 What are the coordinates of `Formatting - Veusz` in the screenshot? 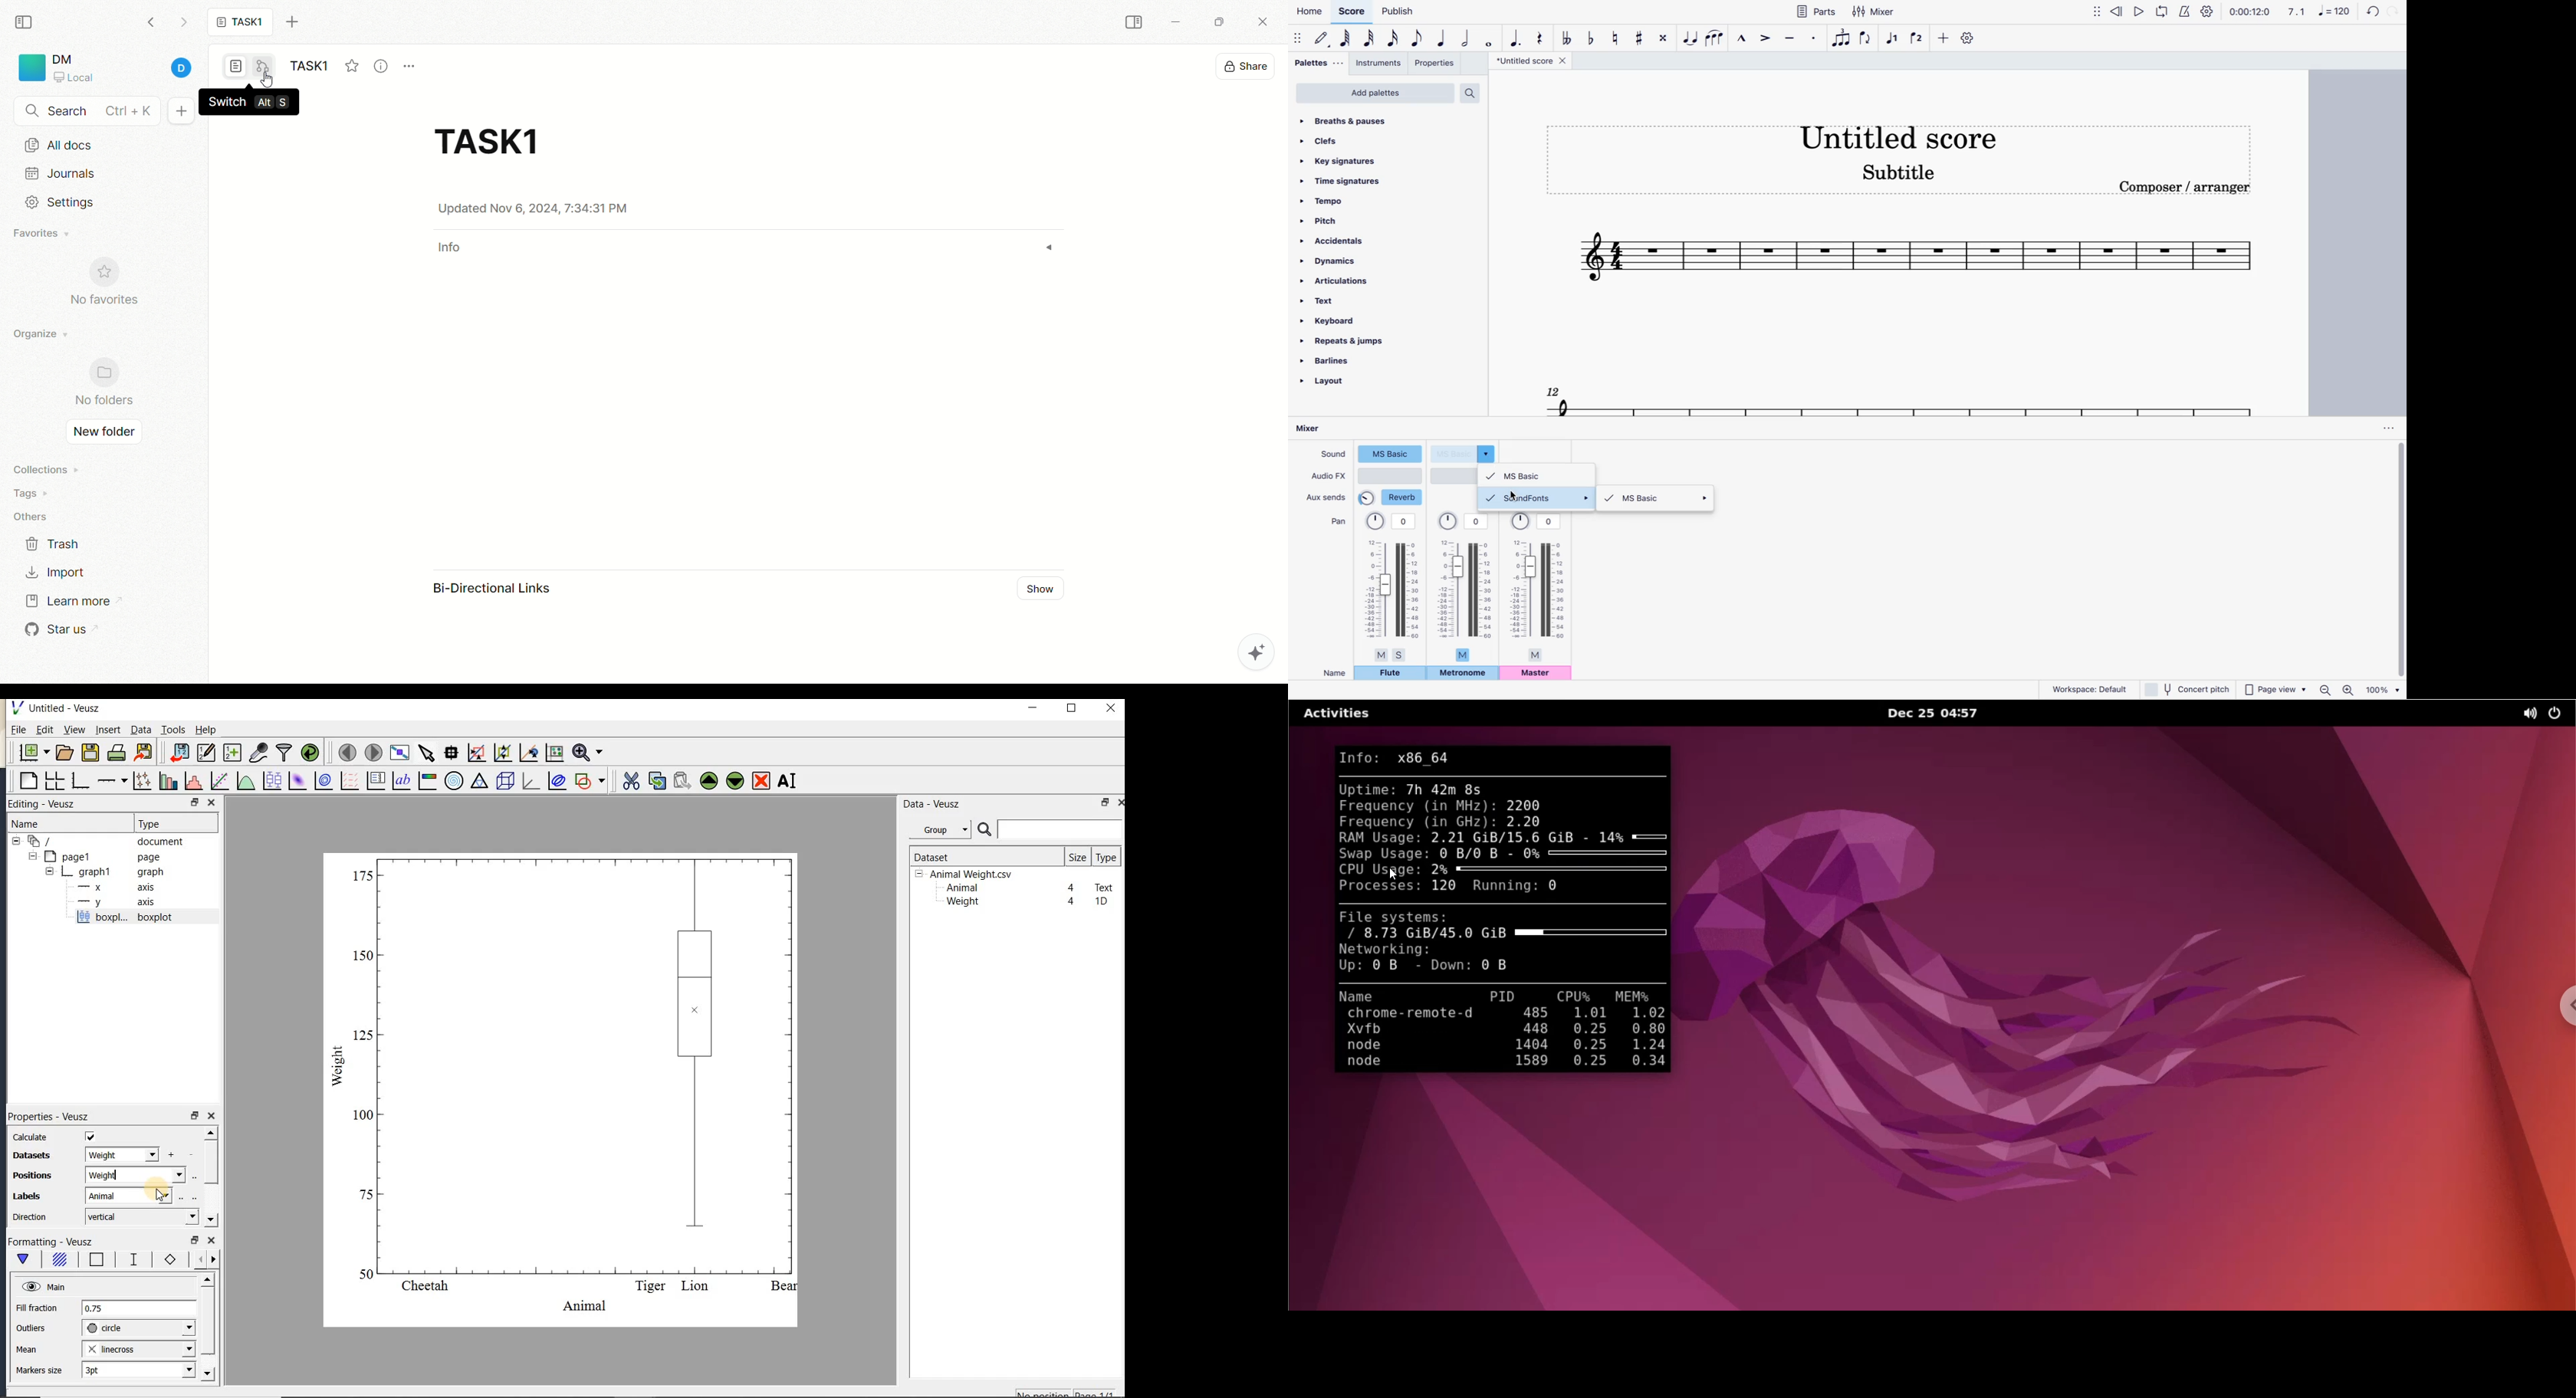 It's located at (54, 1242).